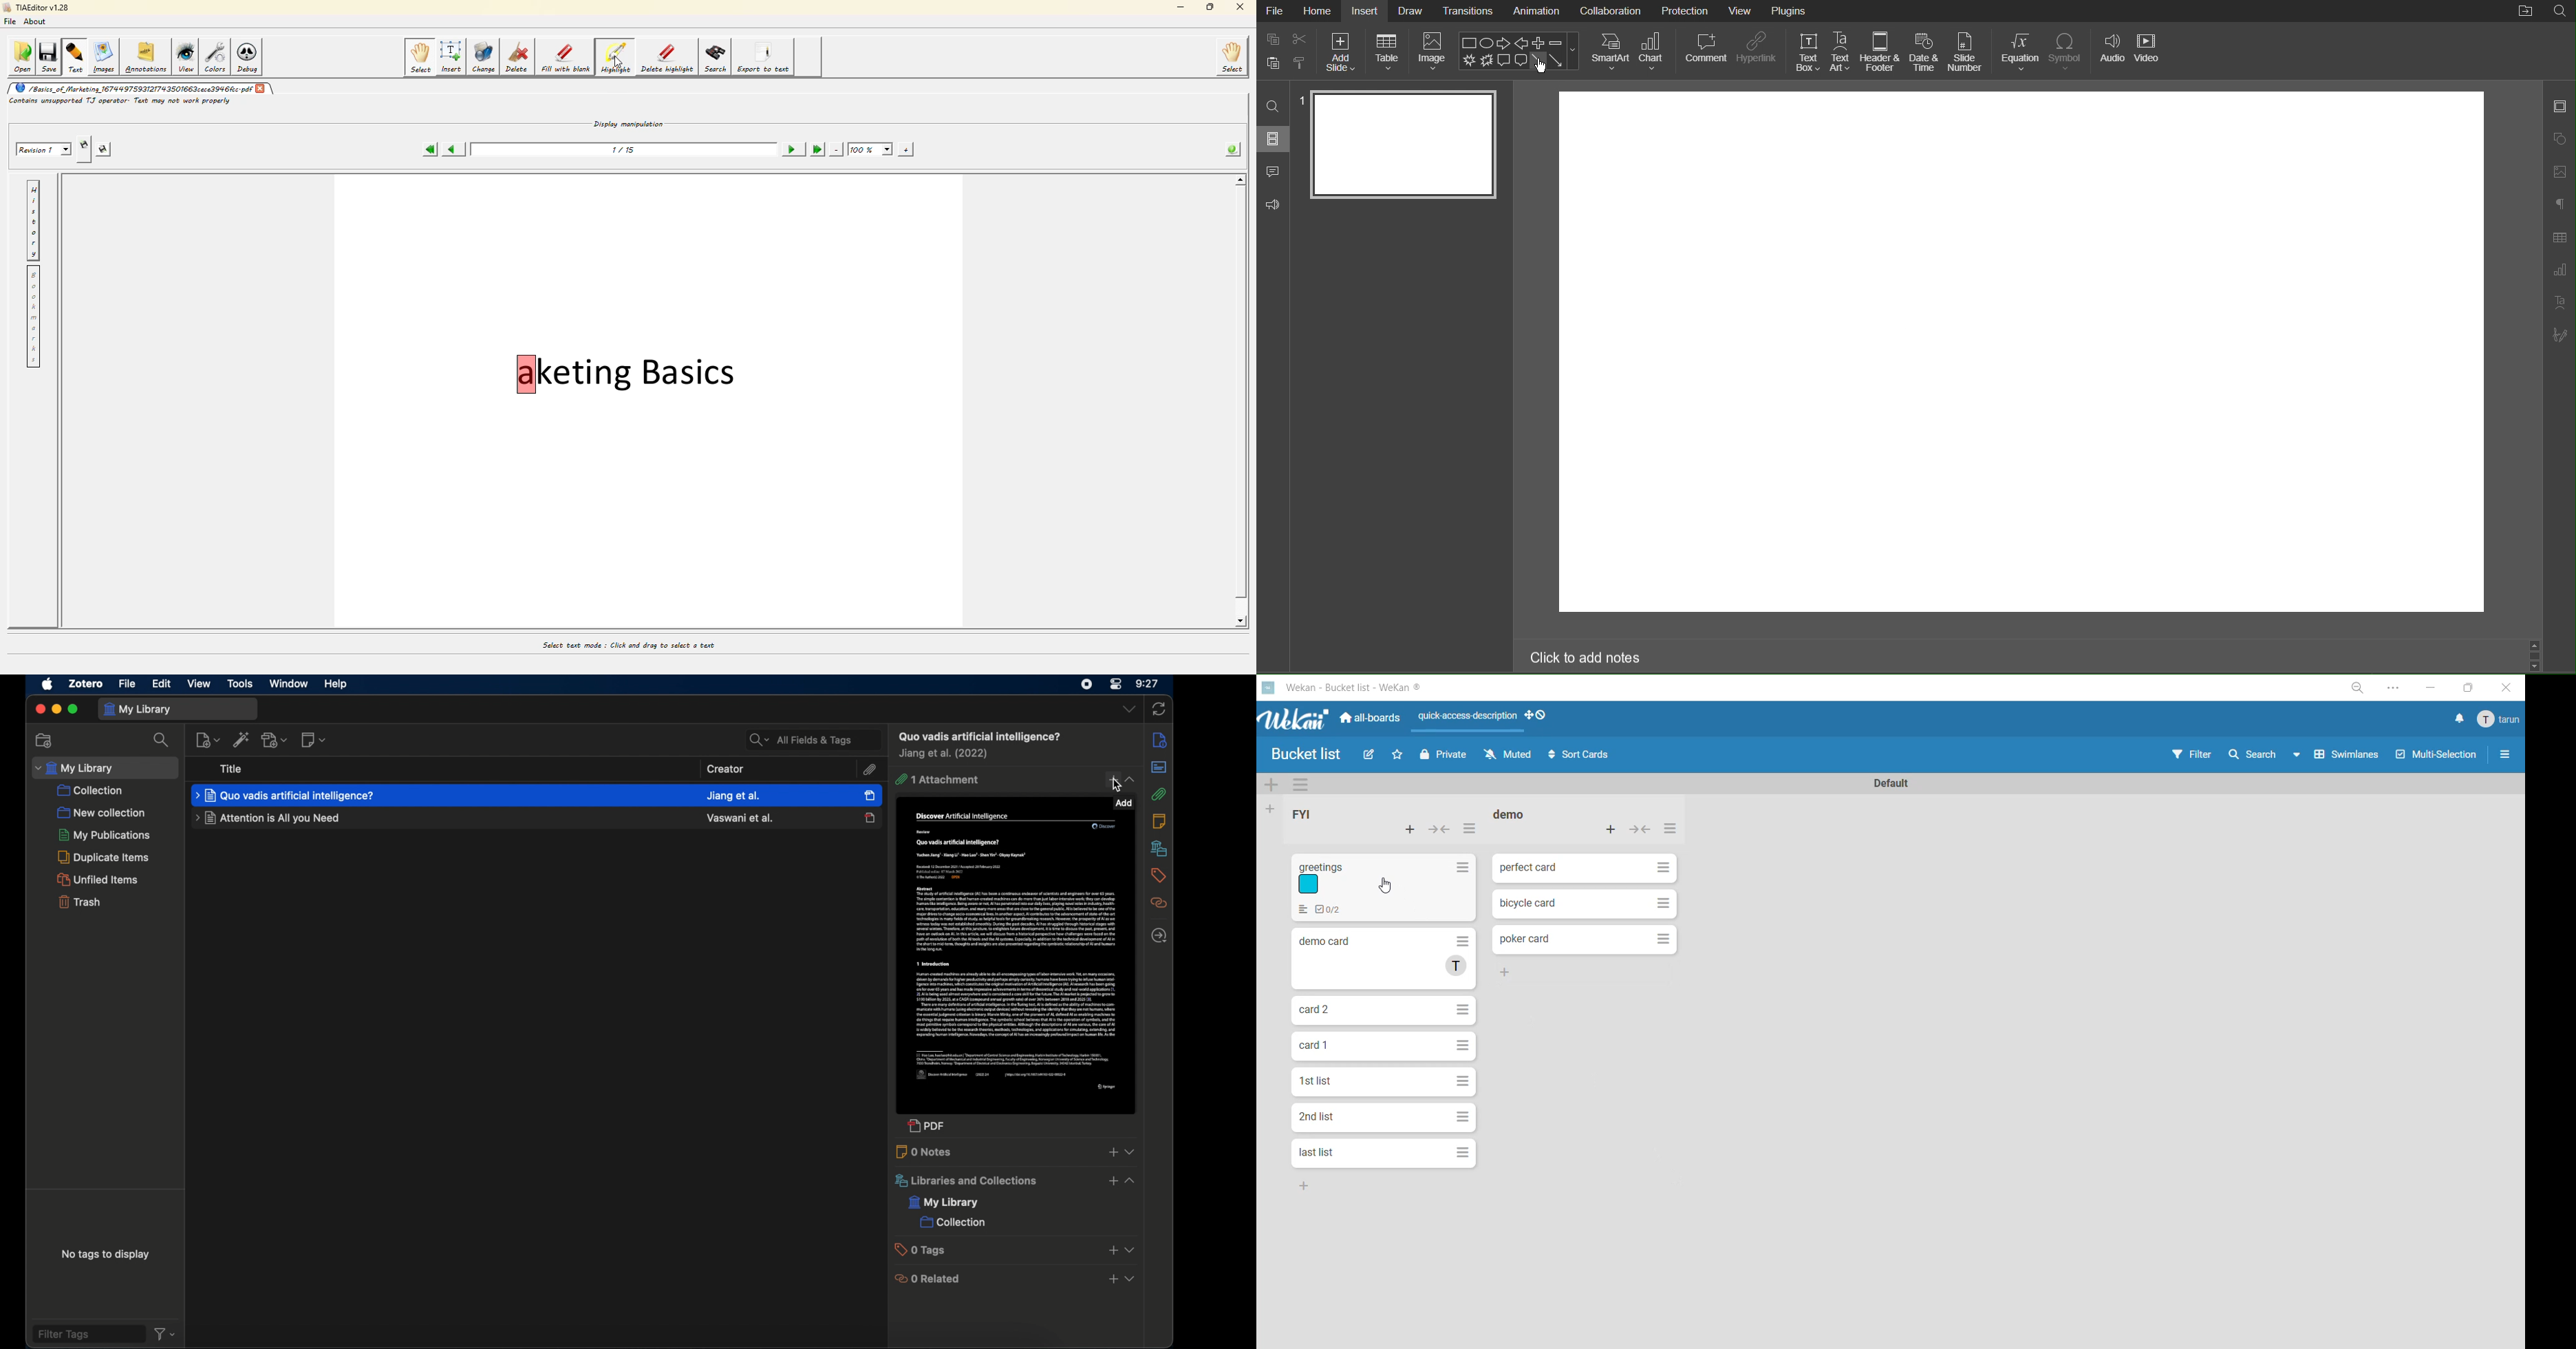  Describe the element at coordinates (1369, 755) in the screenshot. I see `edit` at that location.